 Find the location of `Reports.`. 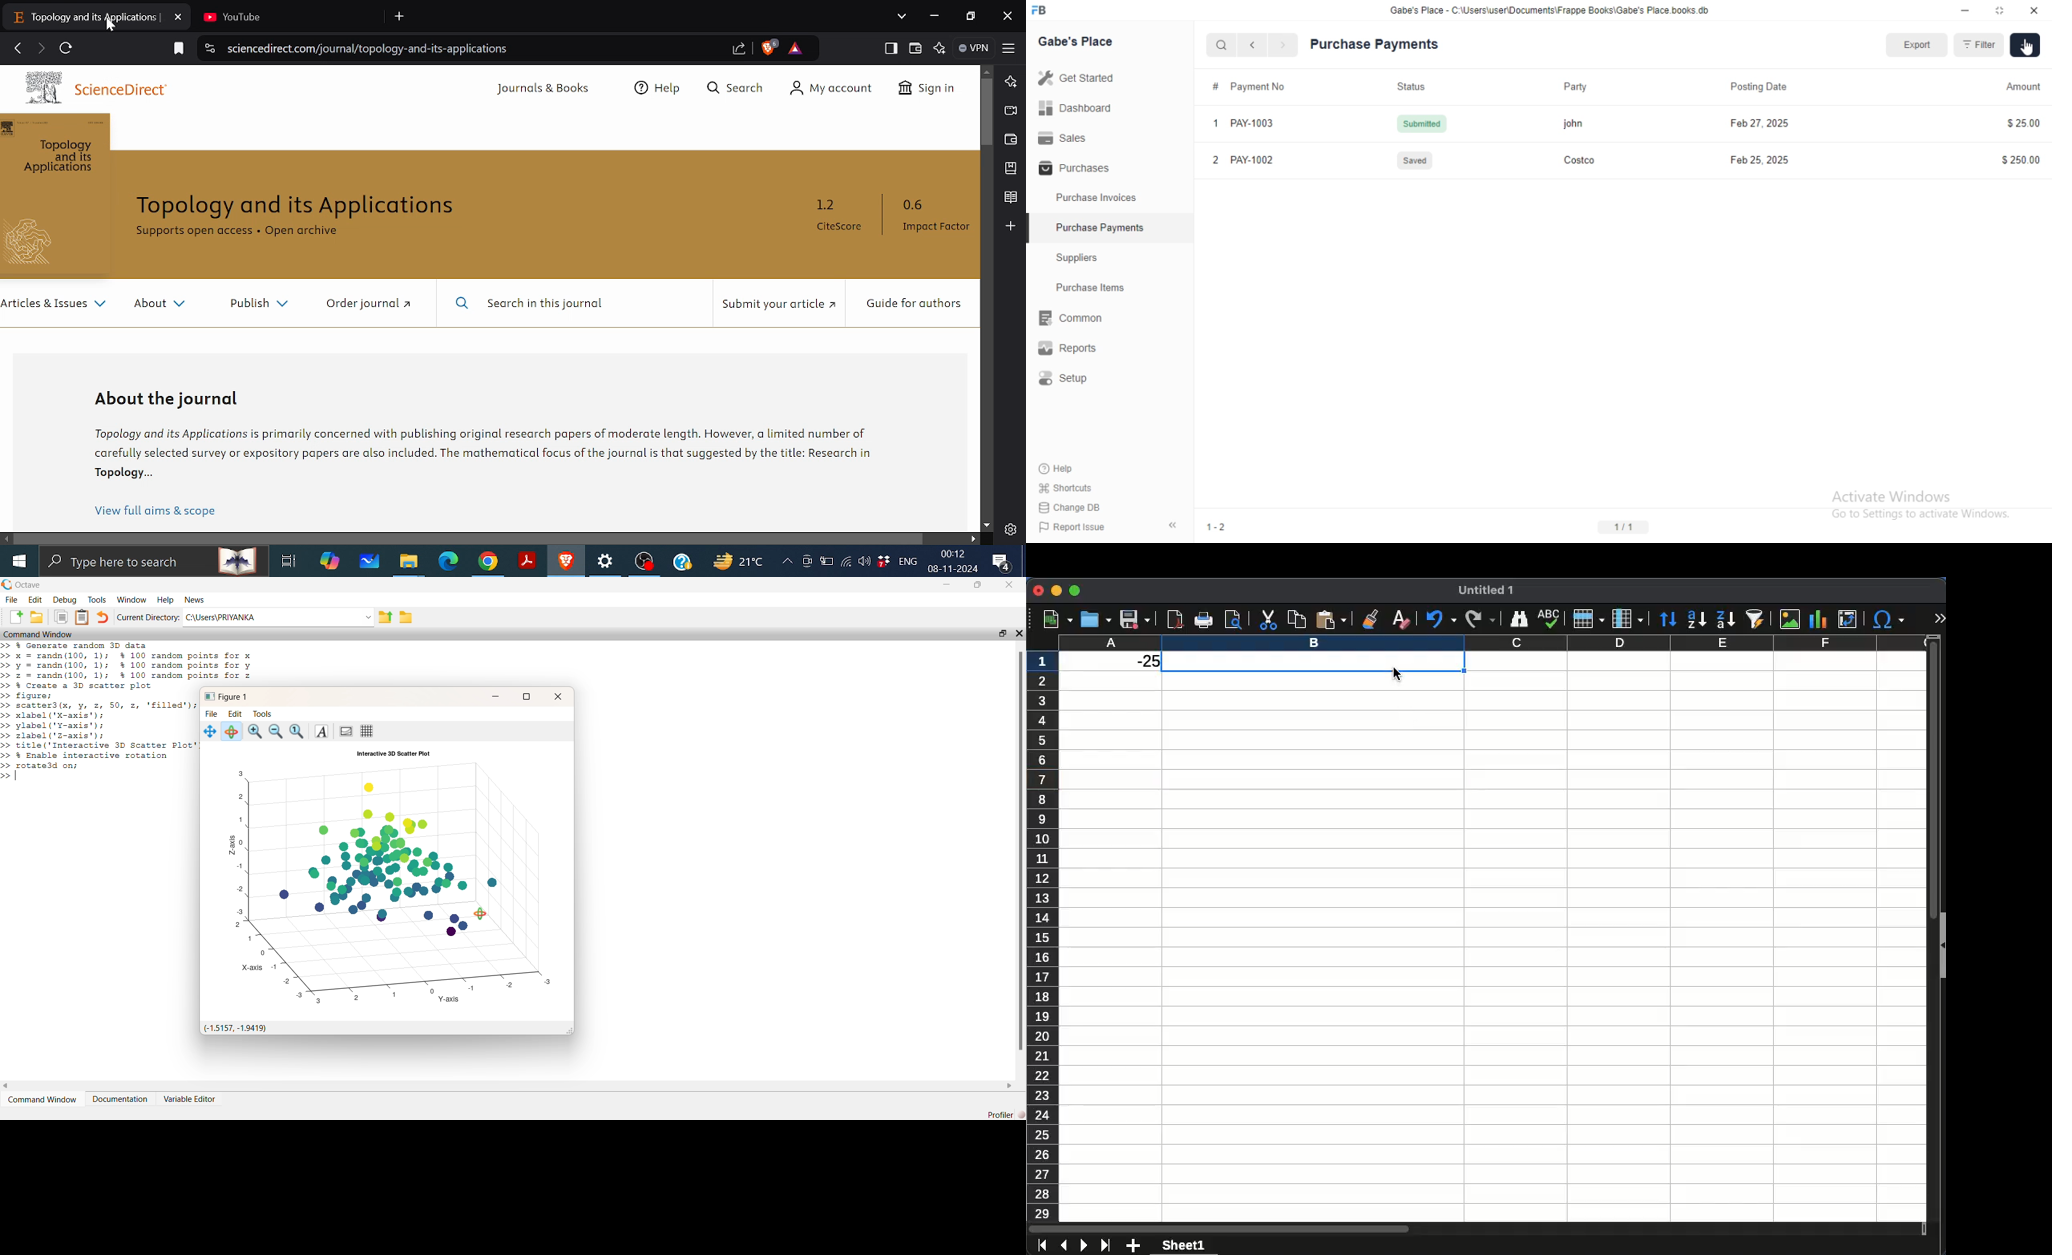

Reports. is located at coordinates (1073, 349).